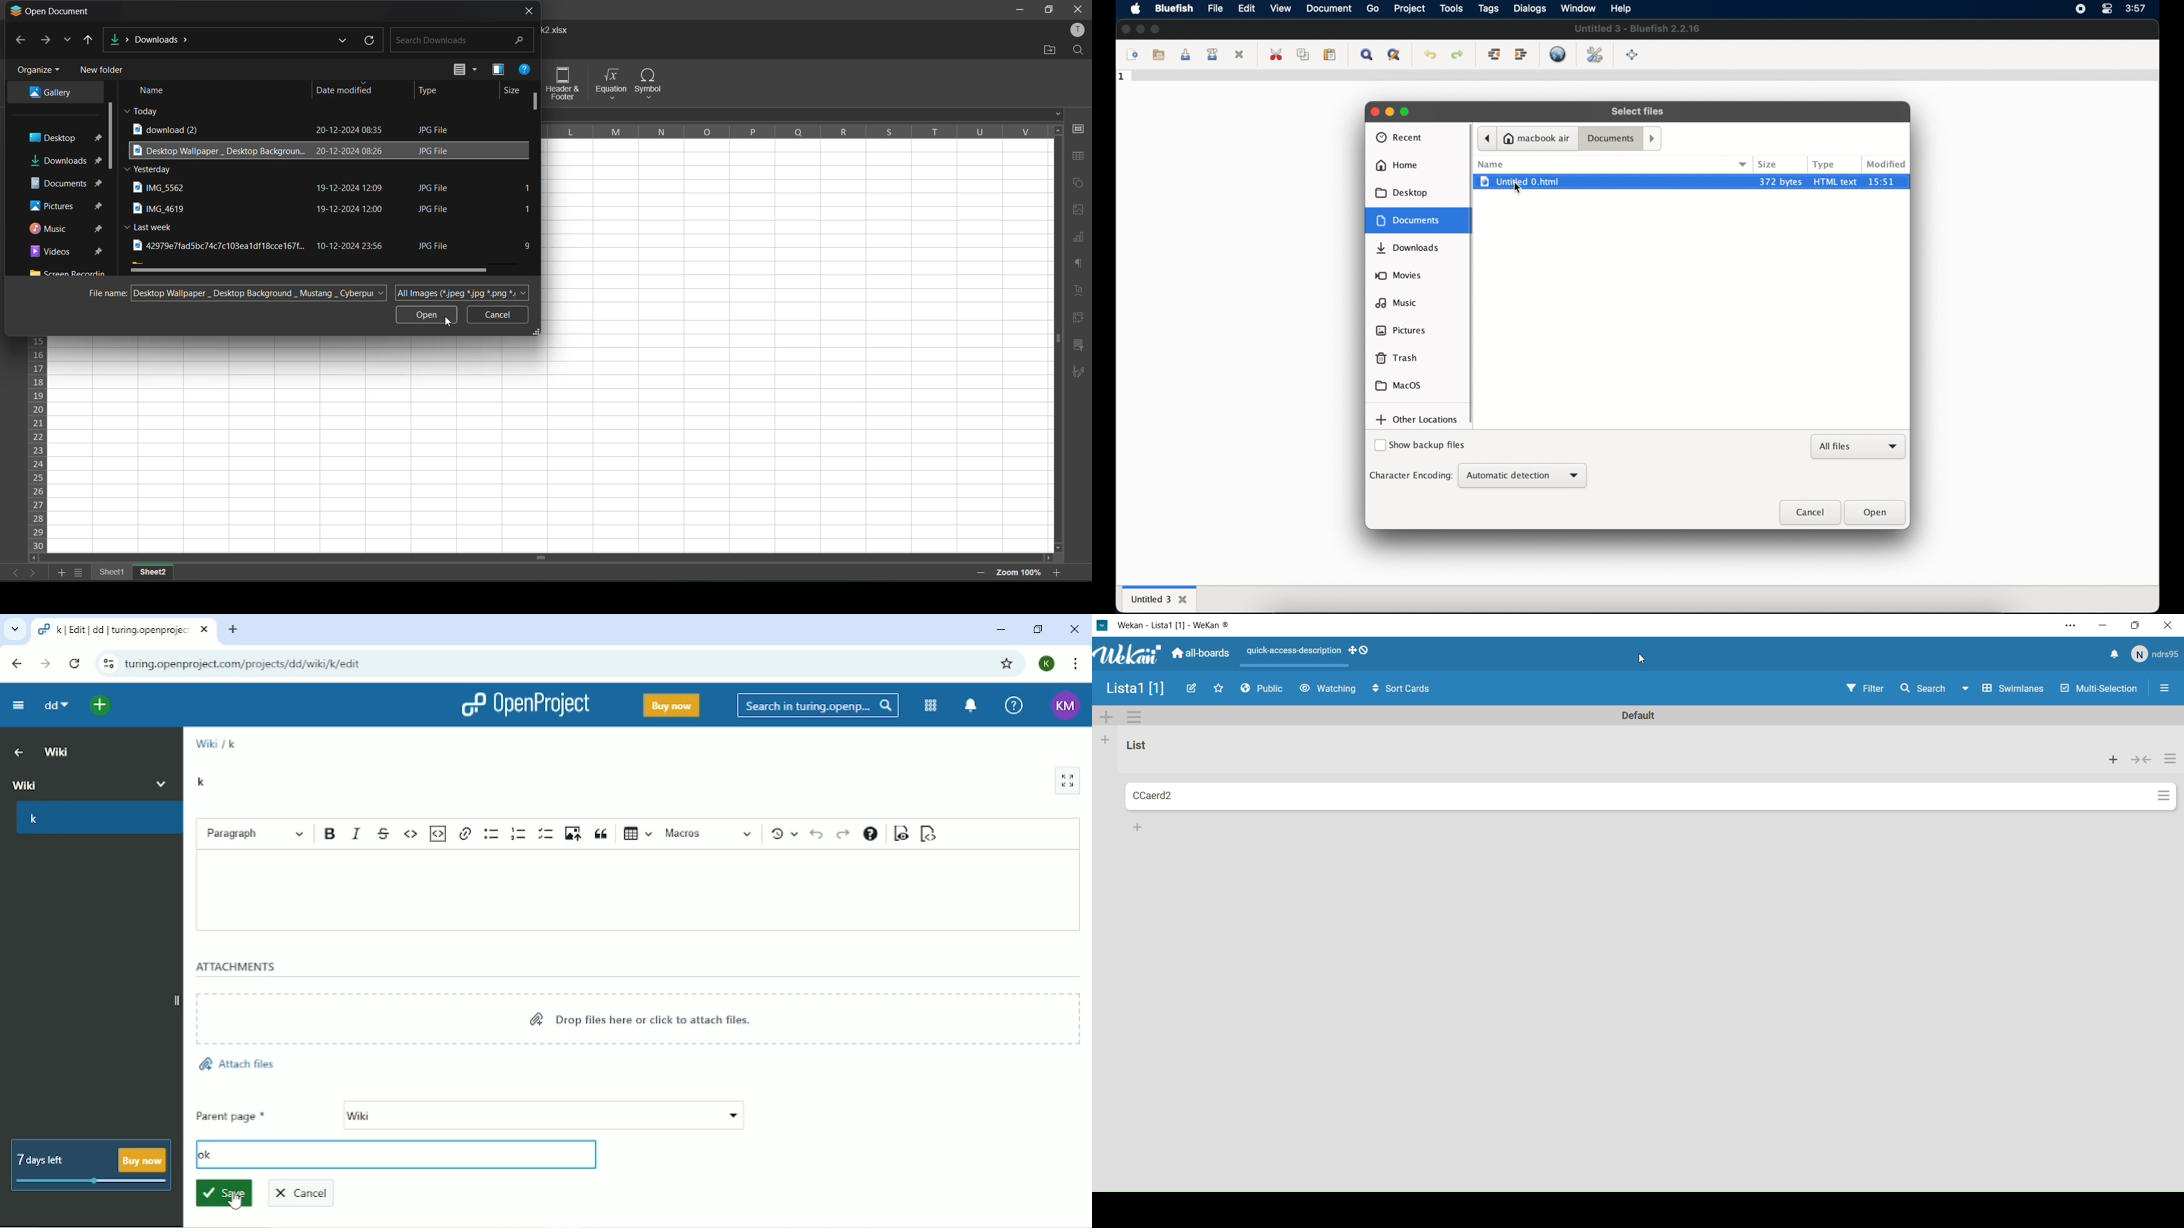 This screenshot has width=2184, height=1232. I want to click on Toggle preview mode, so click(899, 835).